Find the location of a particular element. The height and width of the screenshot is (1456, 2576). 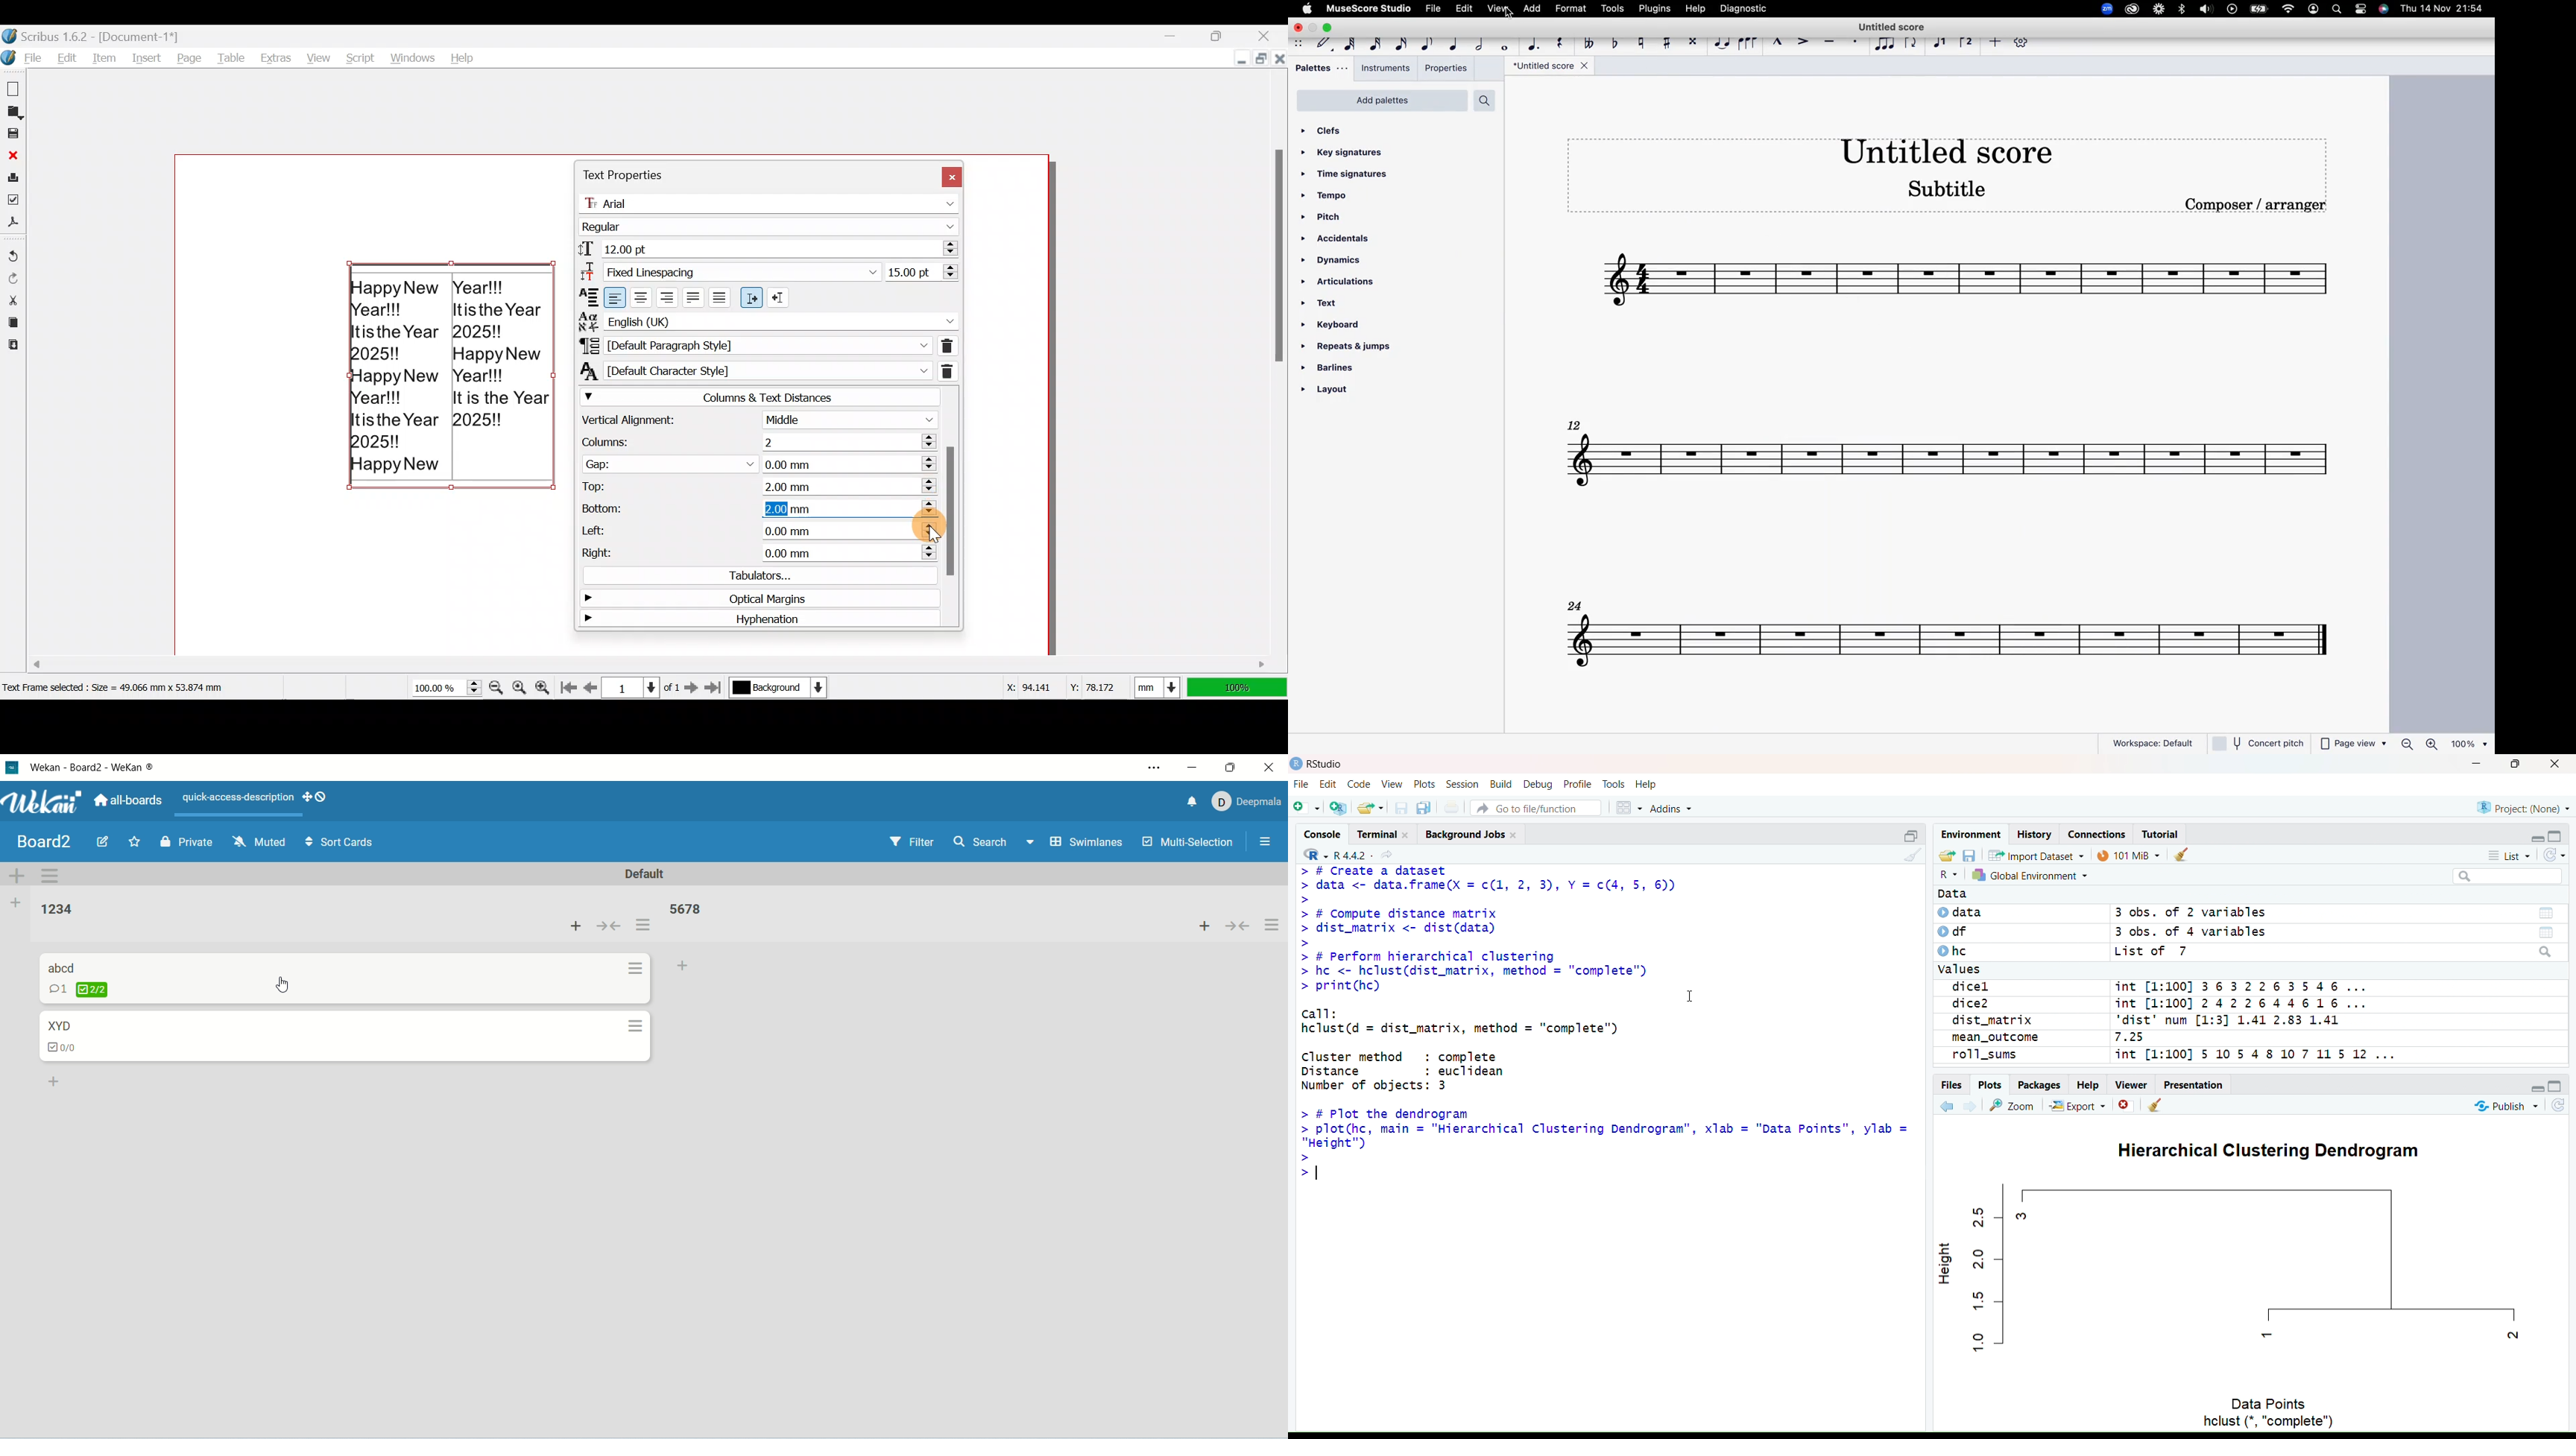

all boards is located at coordinates (131, 800).